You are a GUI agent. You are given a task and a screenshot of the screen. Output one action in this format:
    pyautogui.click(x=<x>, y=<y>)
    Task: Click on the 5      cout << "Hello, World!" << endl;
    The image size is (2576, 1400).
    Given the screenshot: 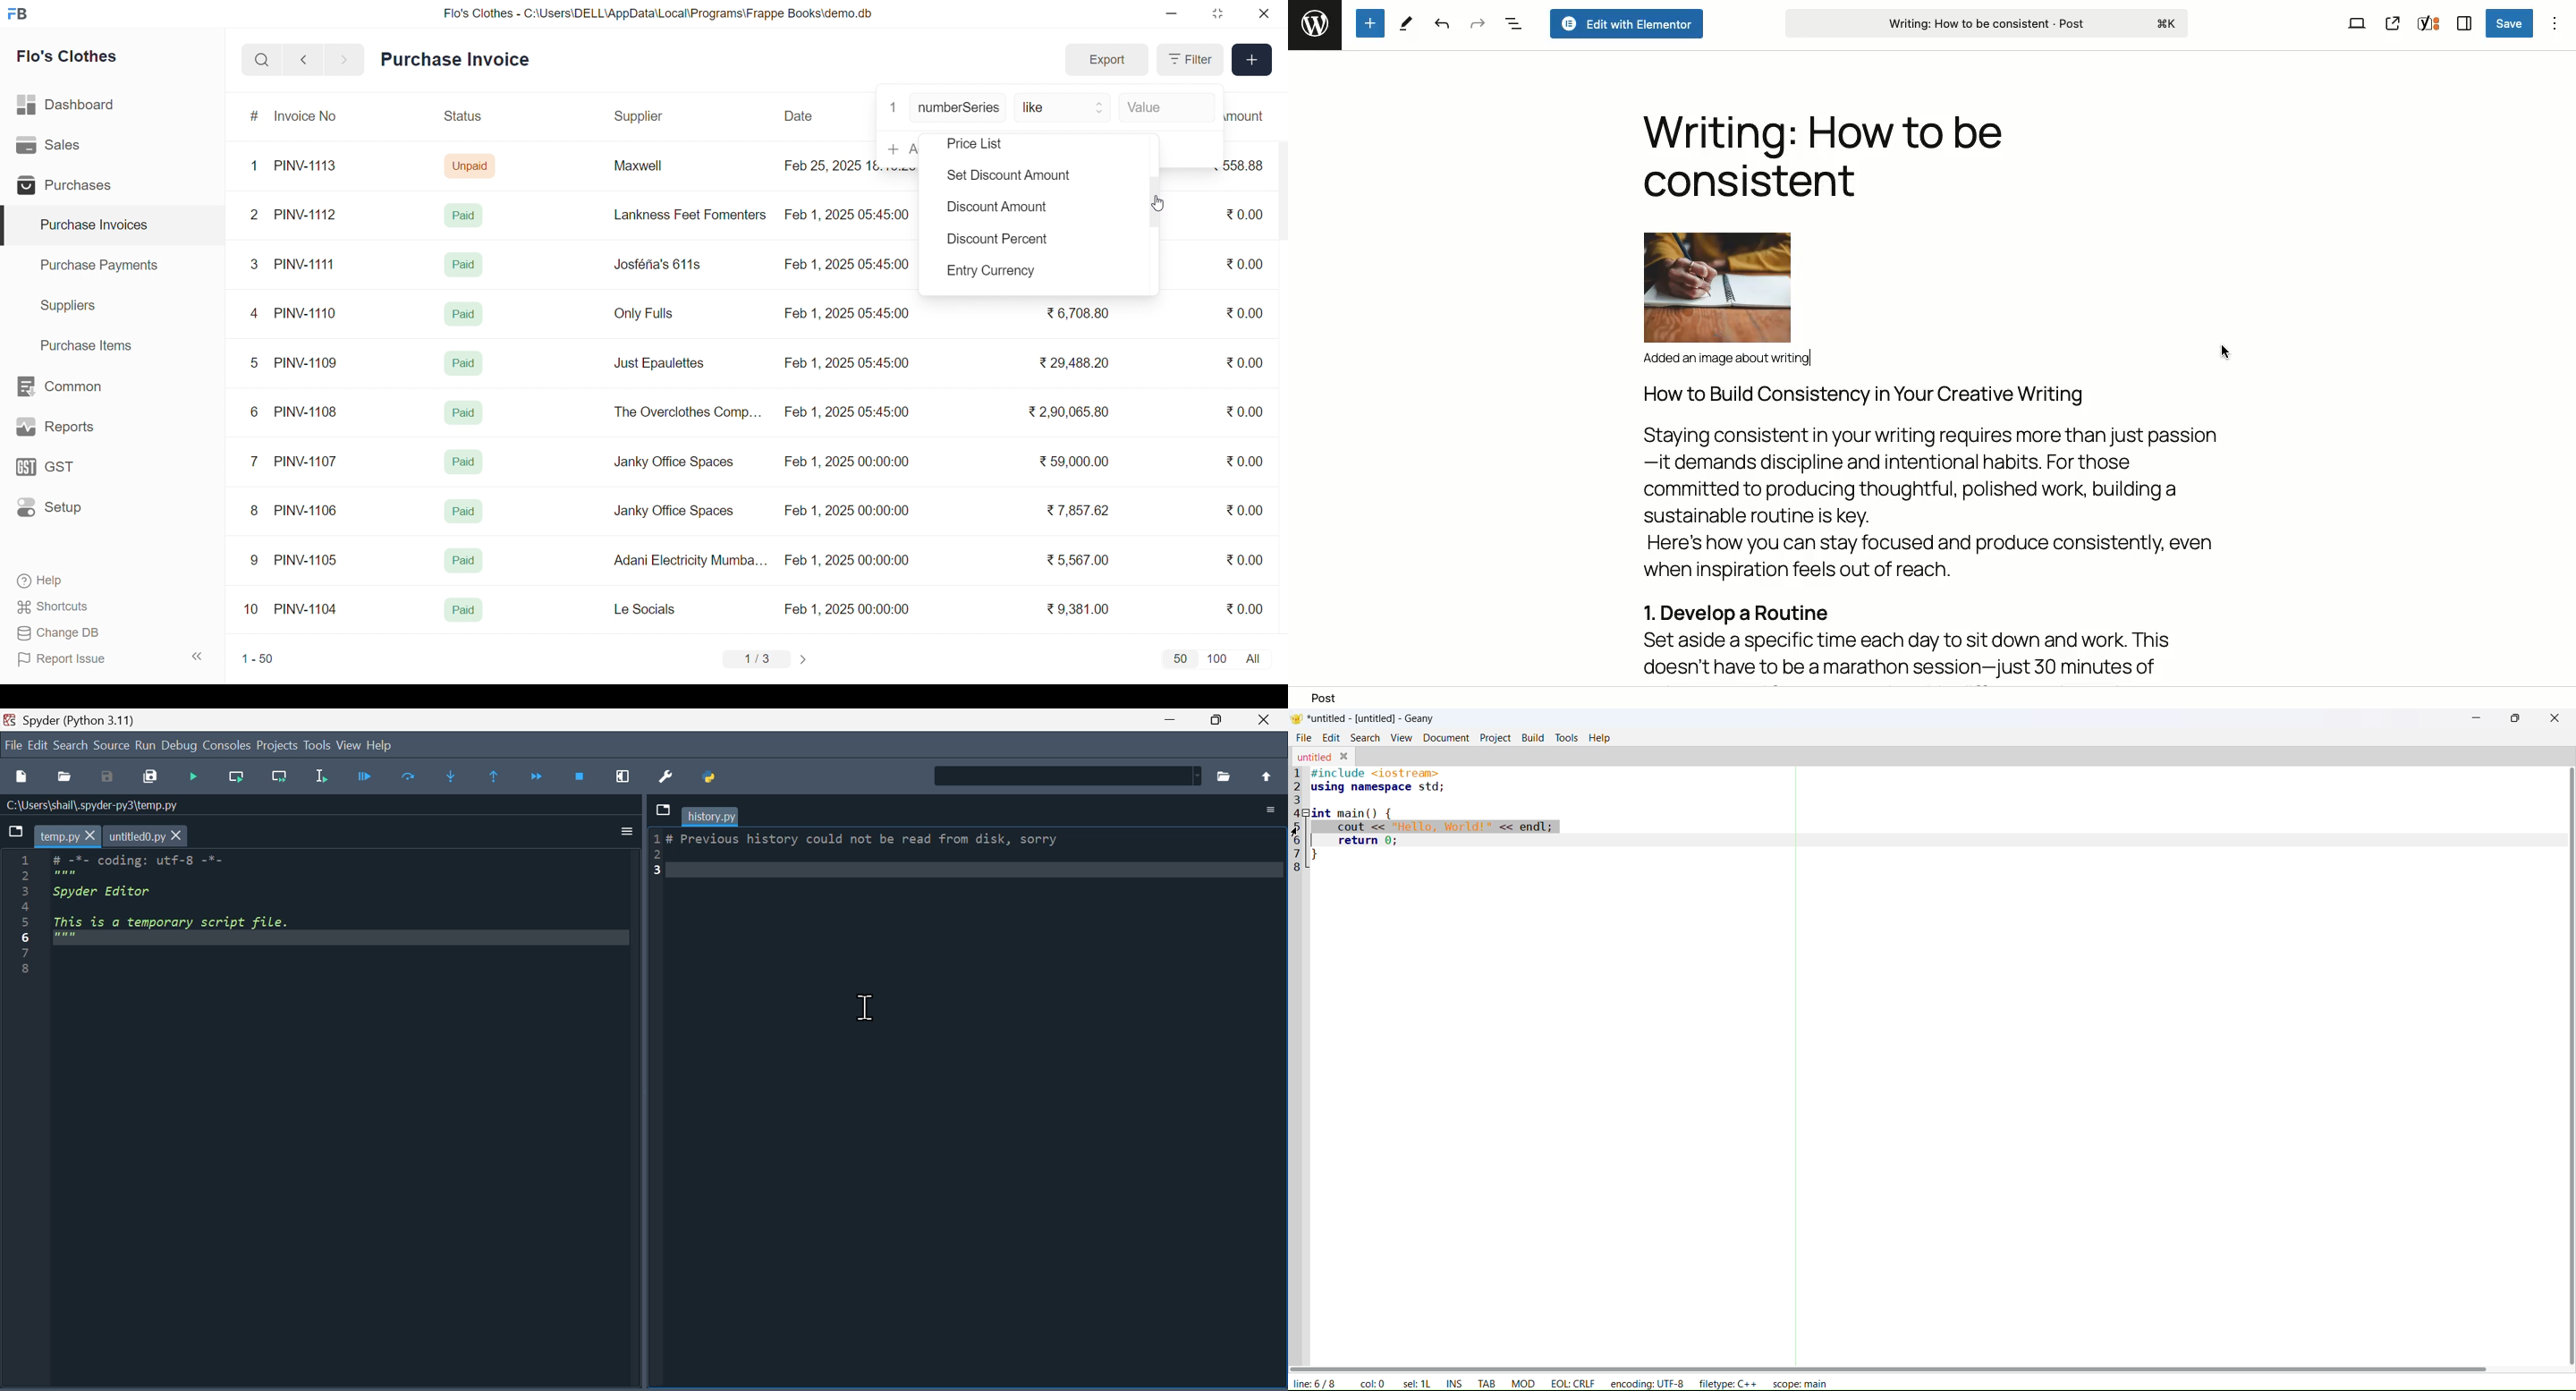 What is the action you would take?
    pyautogui.click(x=1429, y=827)
    